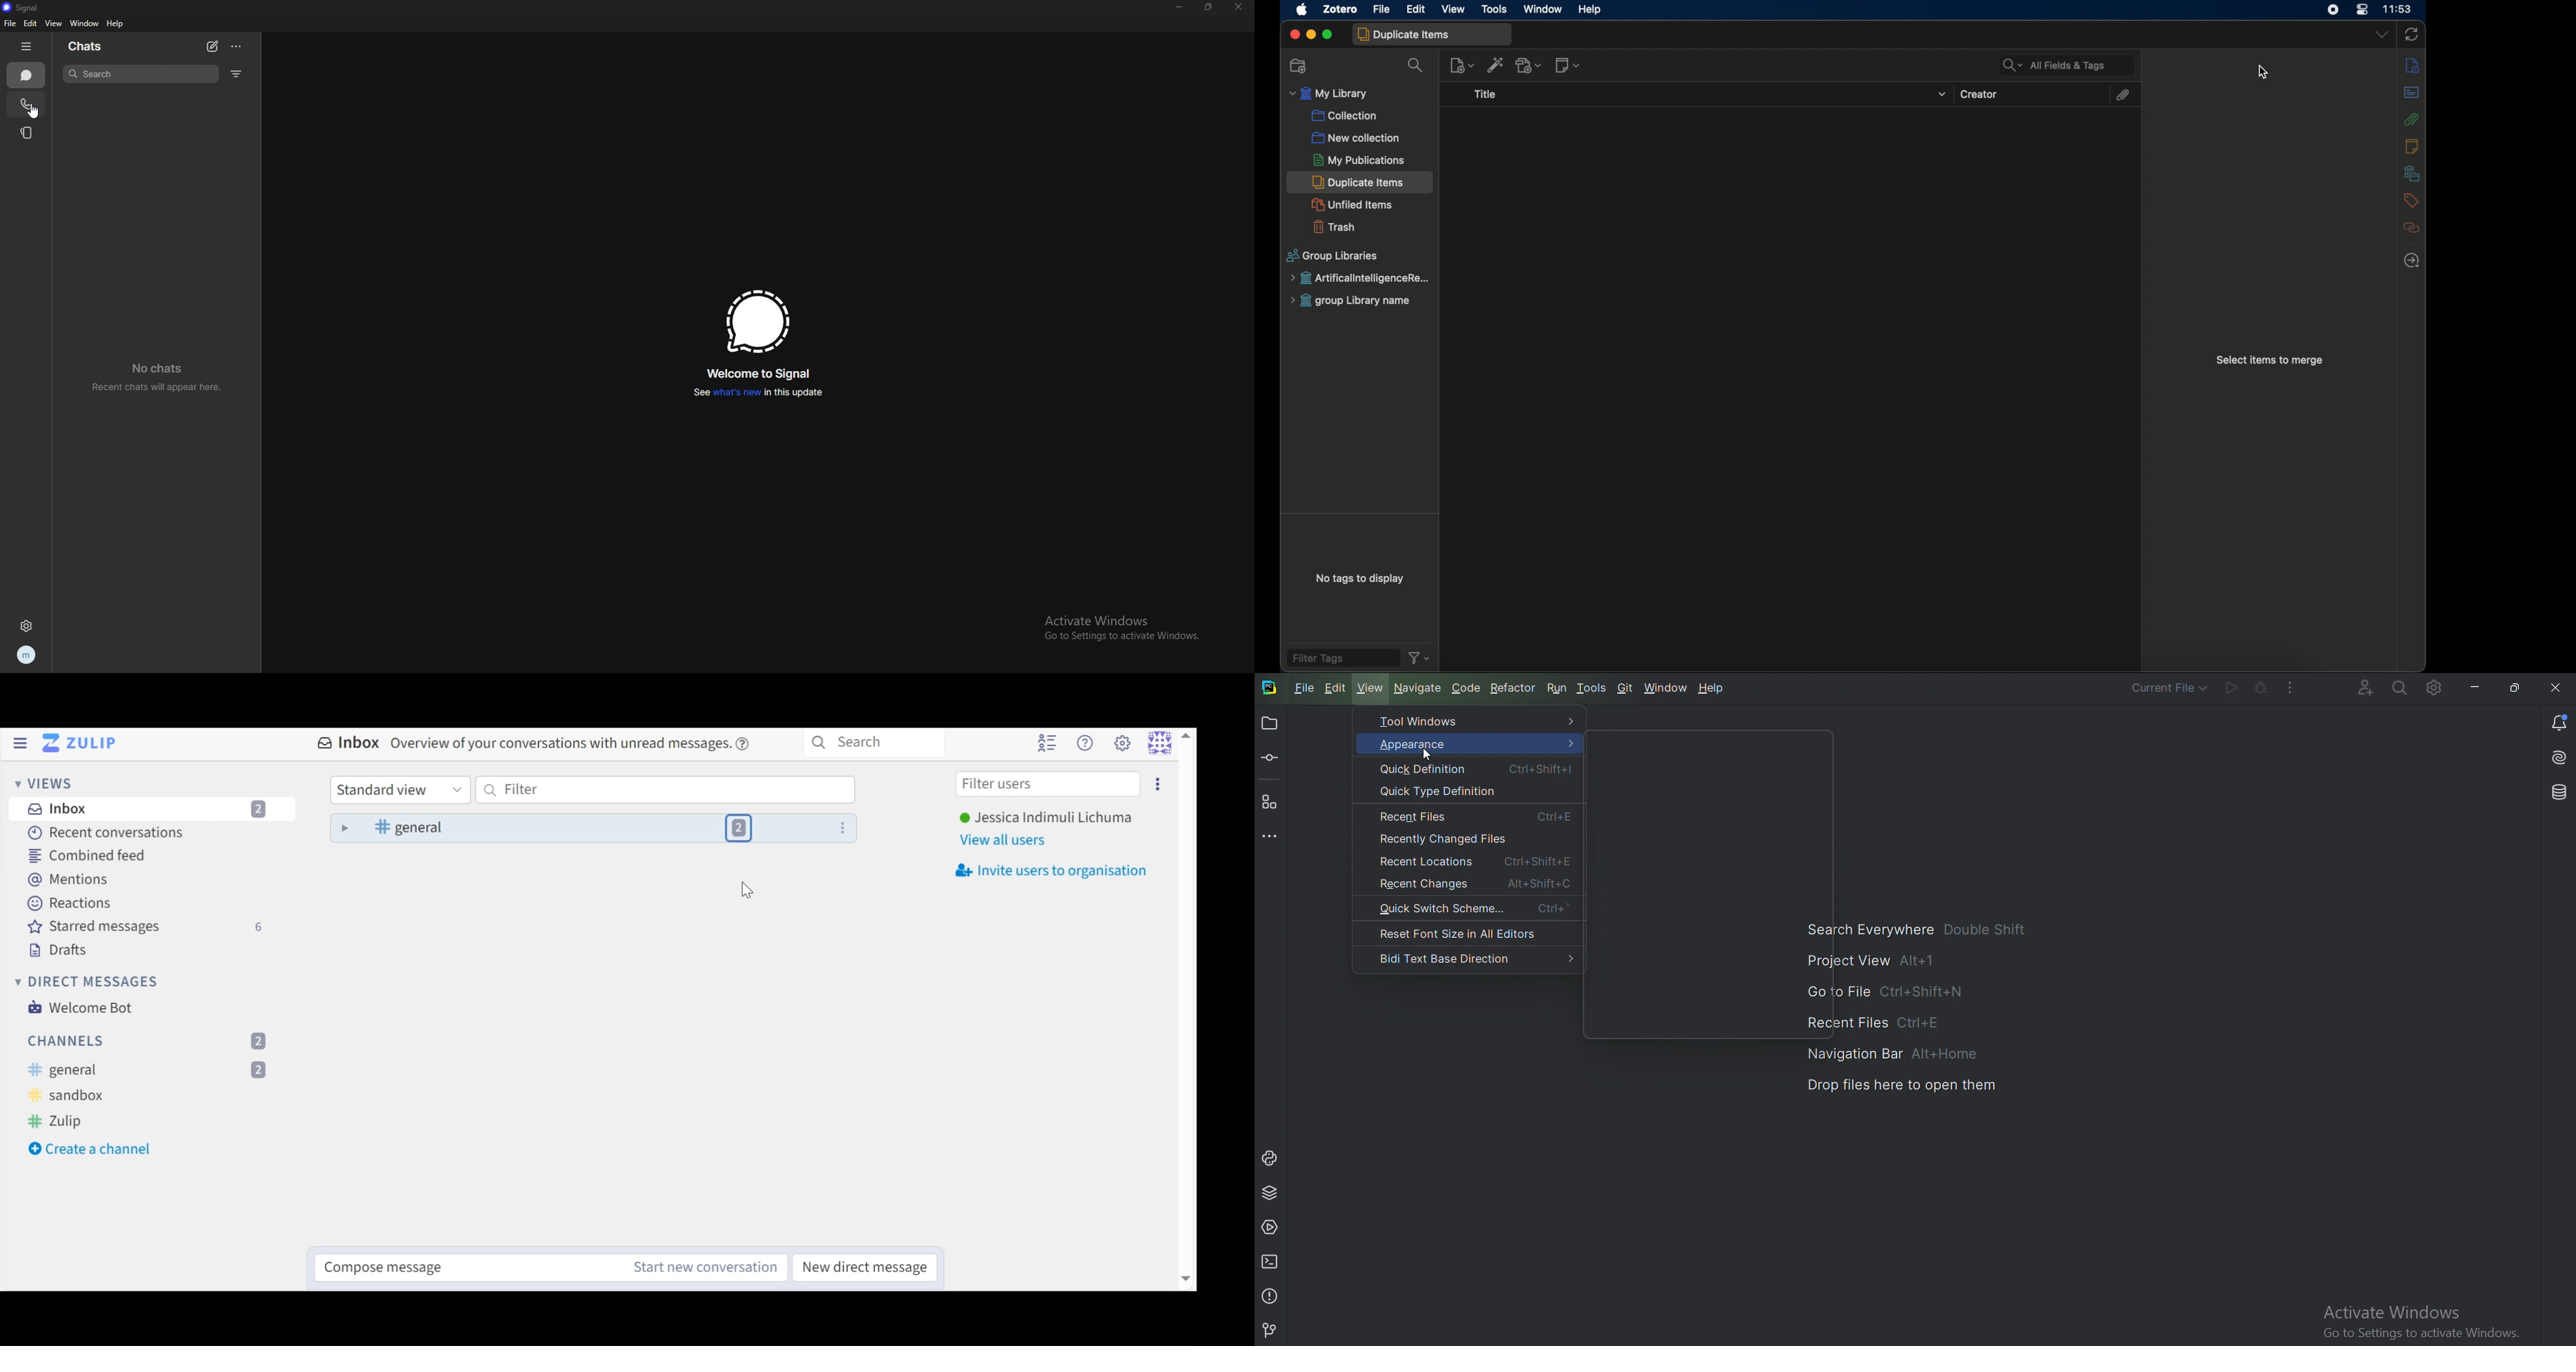 Image resolution: width=2576 pixels, height=1372 pixels. Describe the element at coordinates (2477, 687) in the screenshot. I see `Minimize` at that location.